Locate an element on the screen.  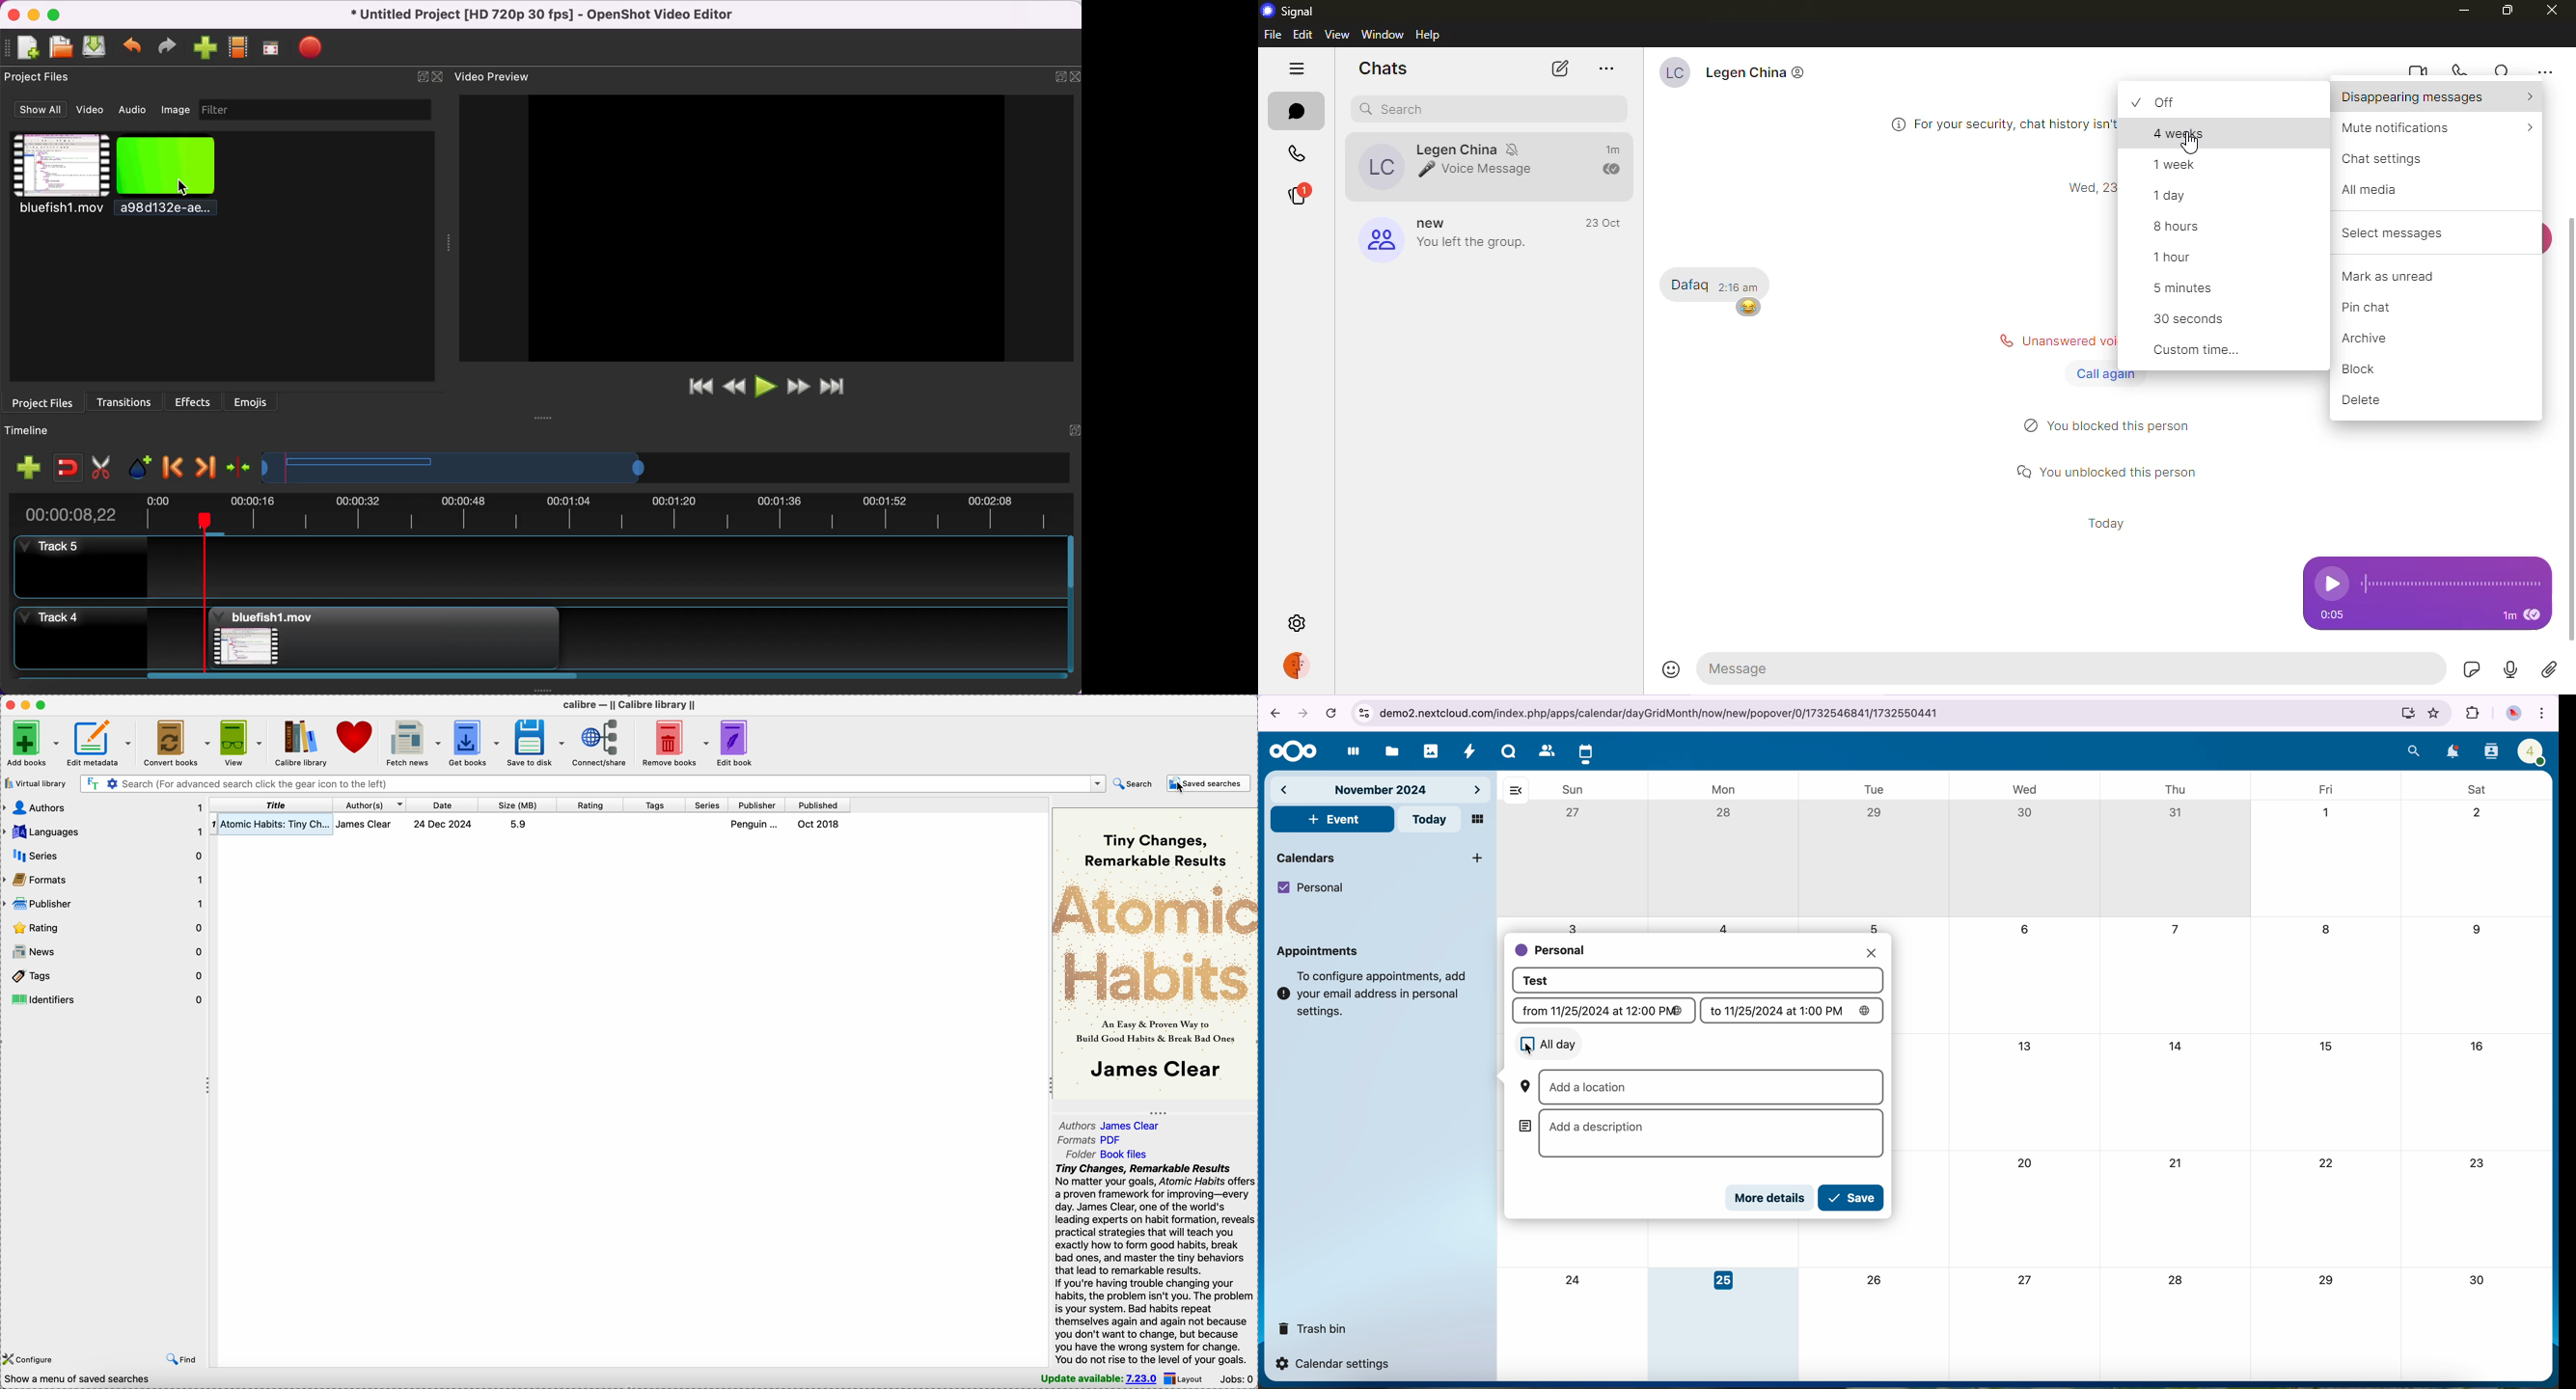
24 Dec 2024 is located at coordinates (443, 824).